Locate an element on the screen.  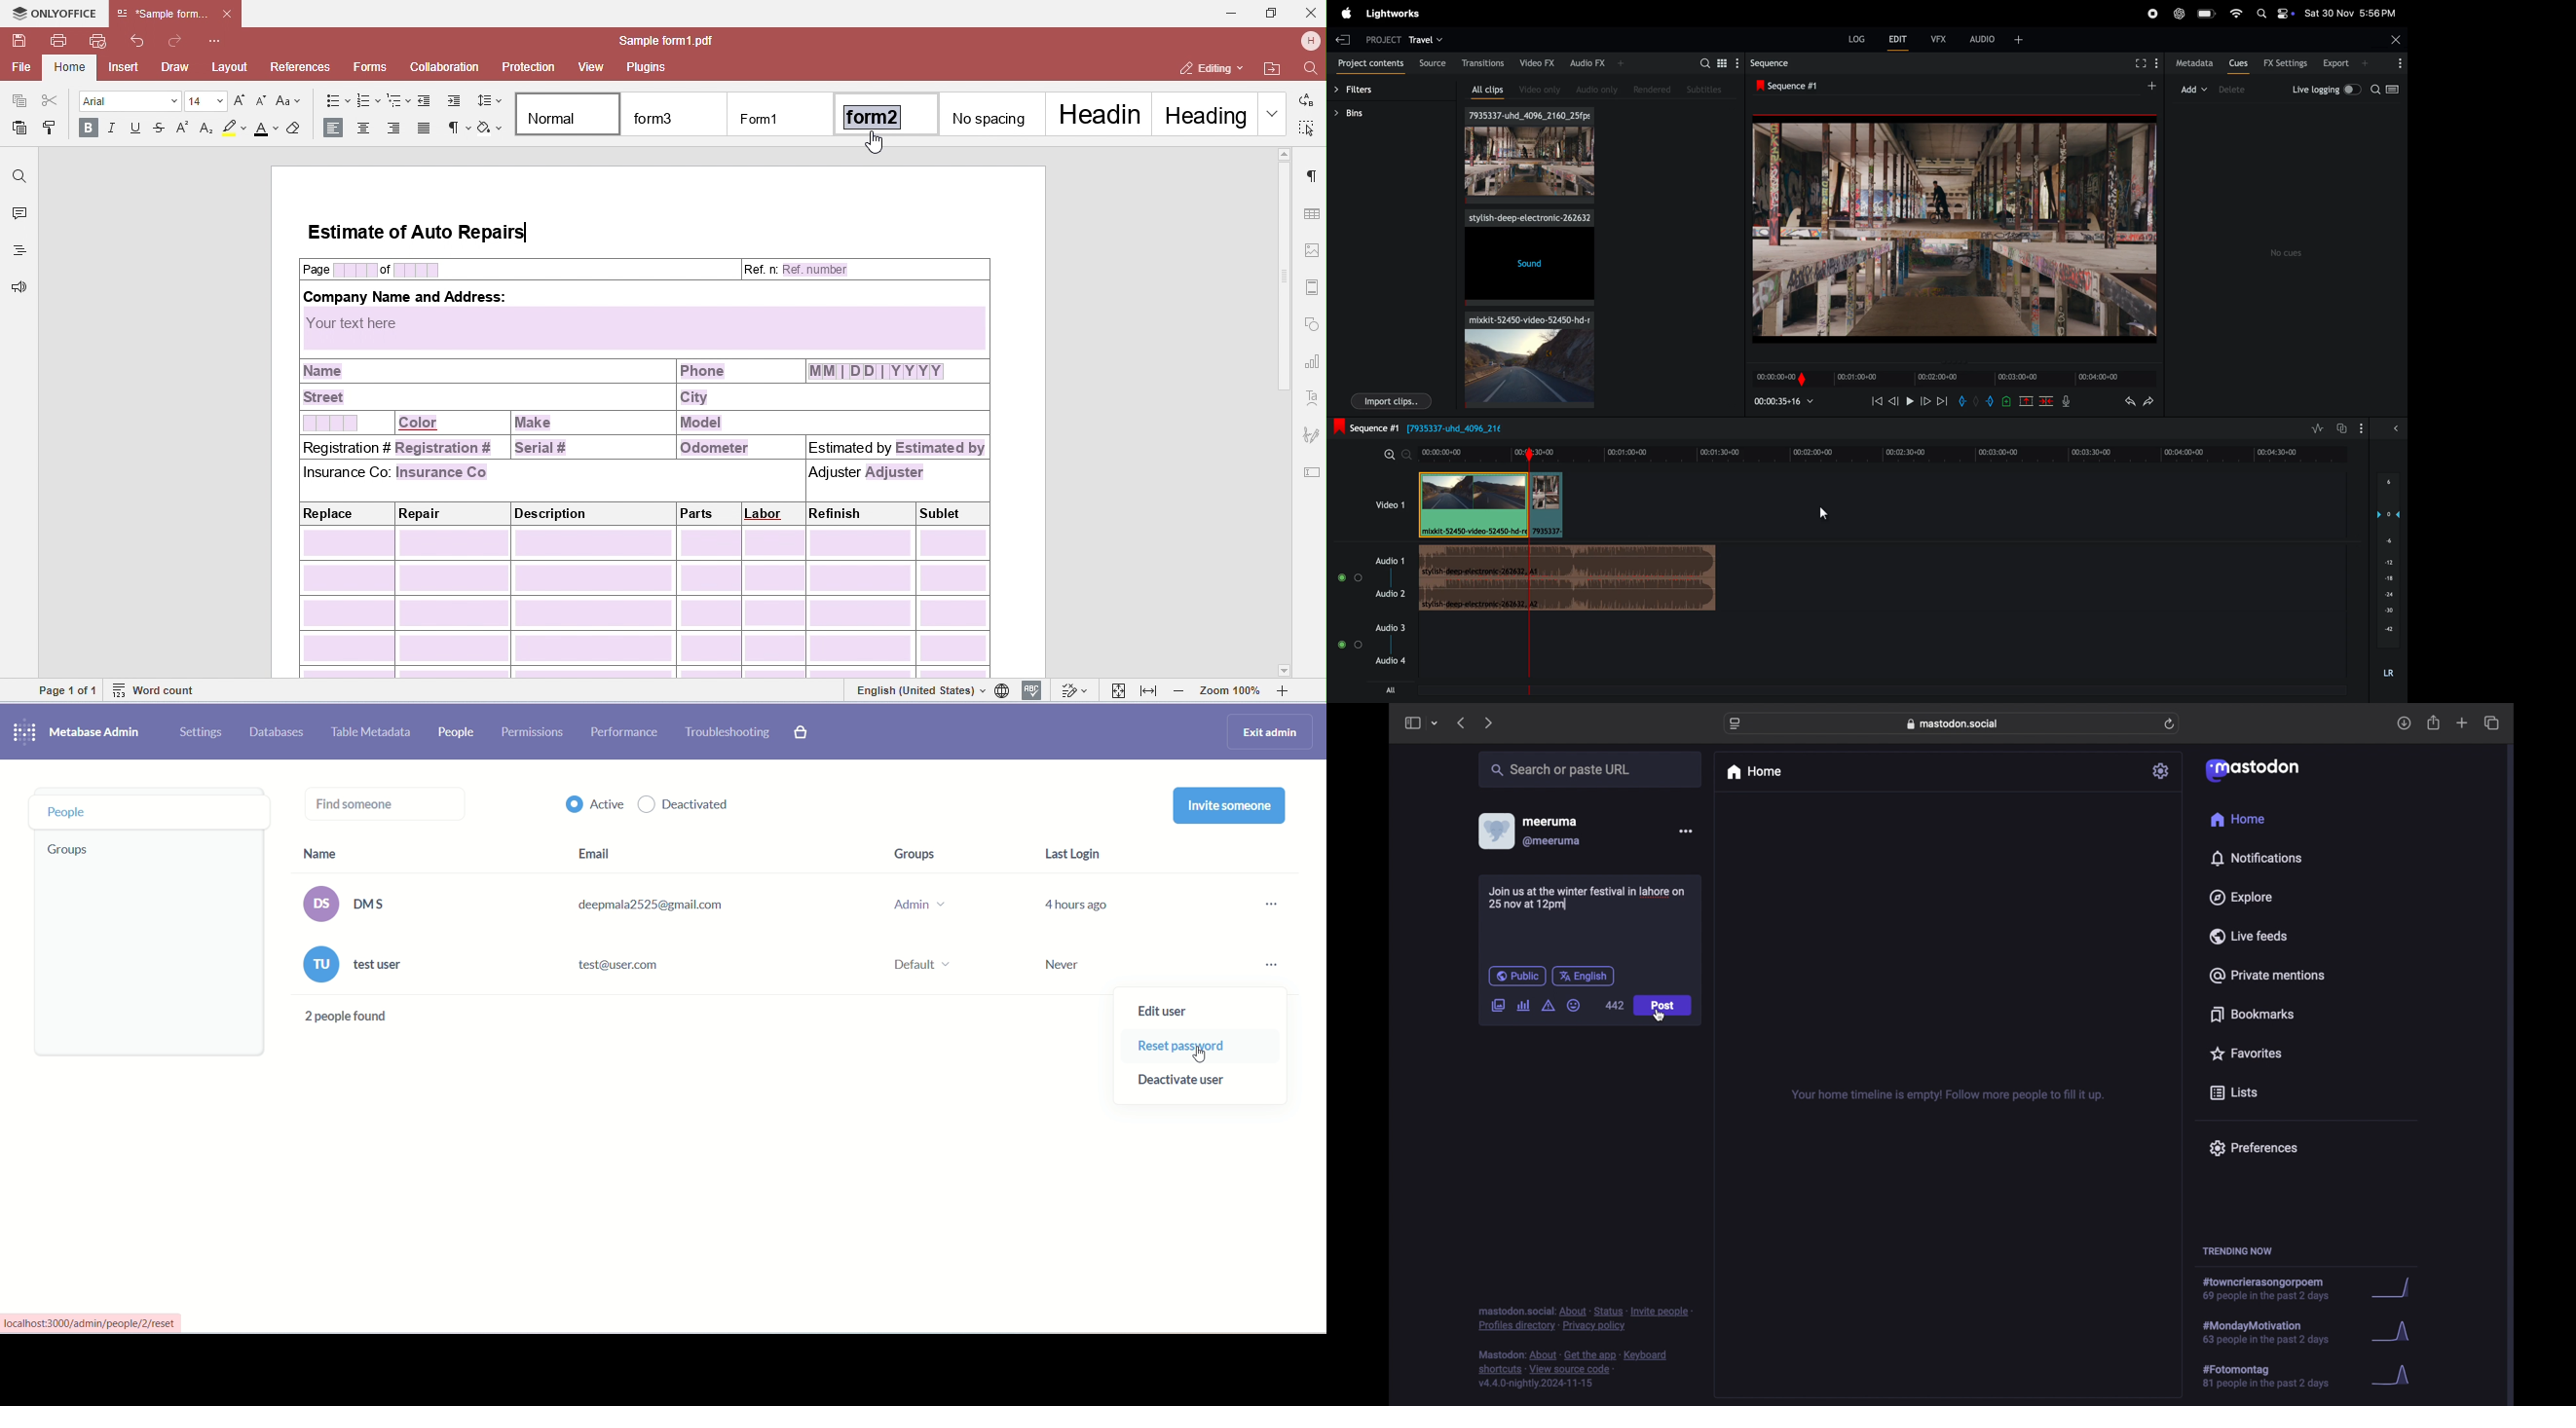
live feeds is located at coordinates (2250, 936).